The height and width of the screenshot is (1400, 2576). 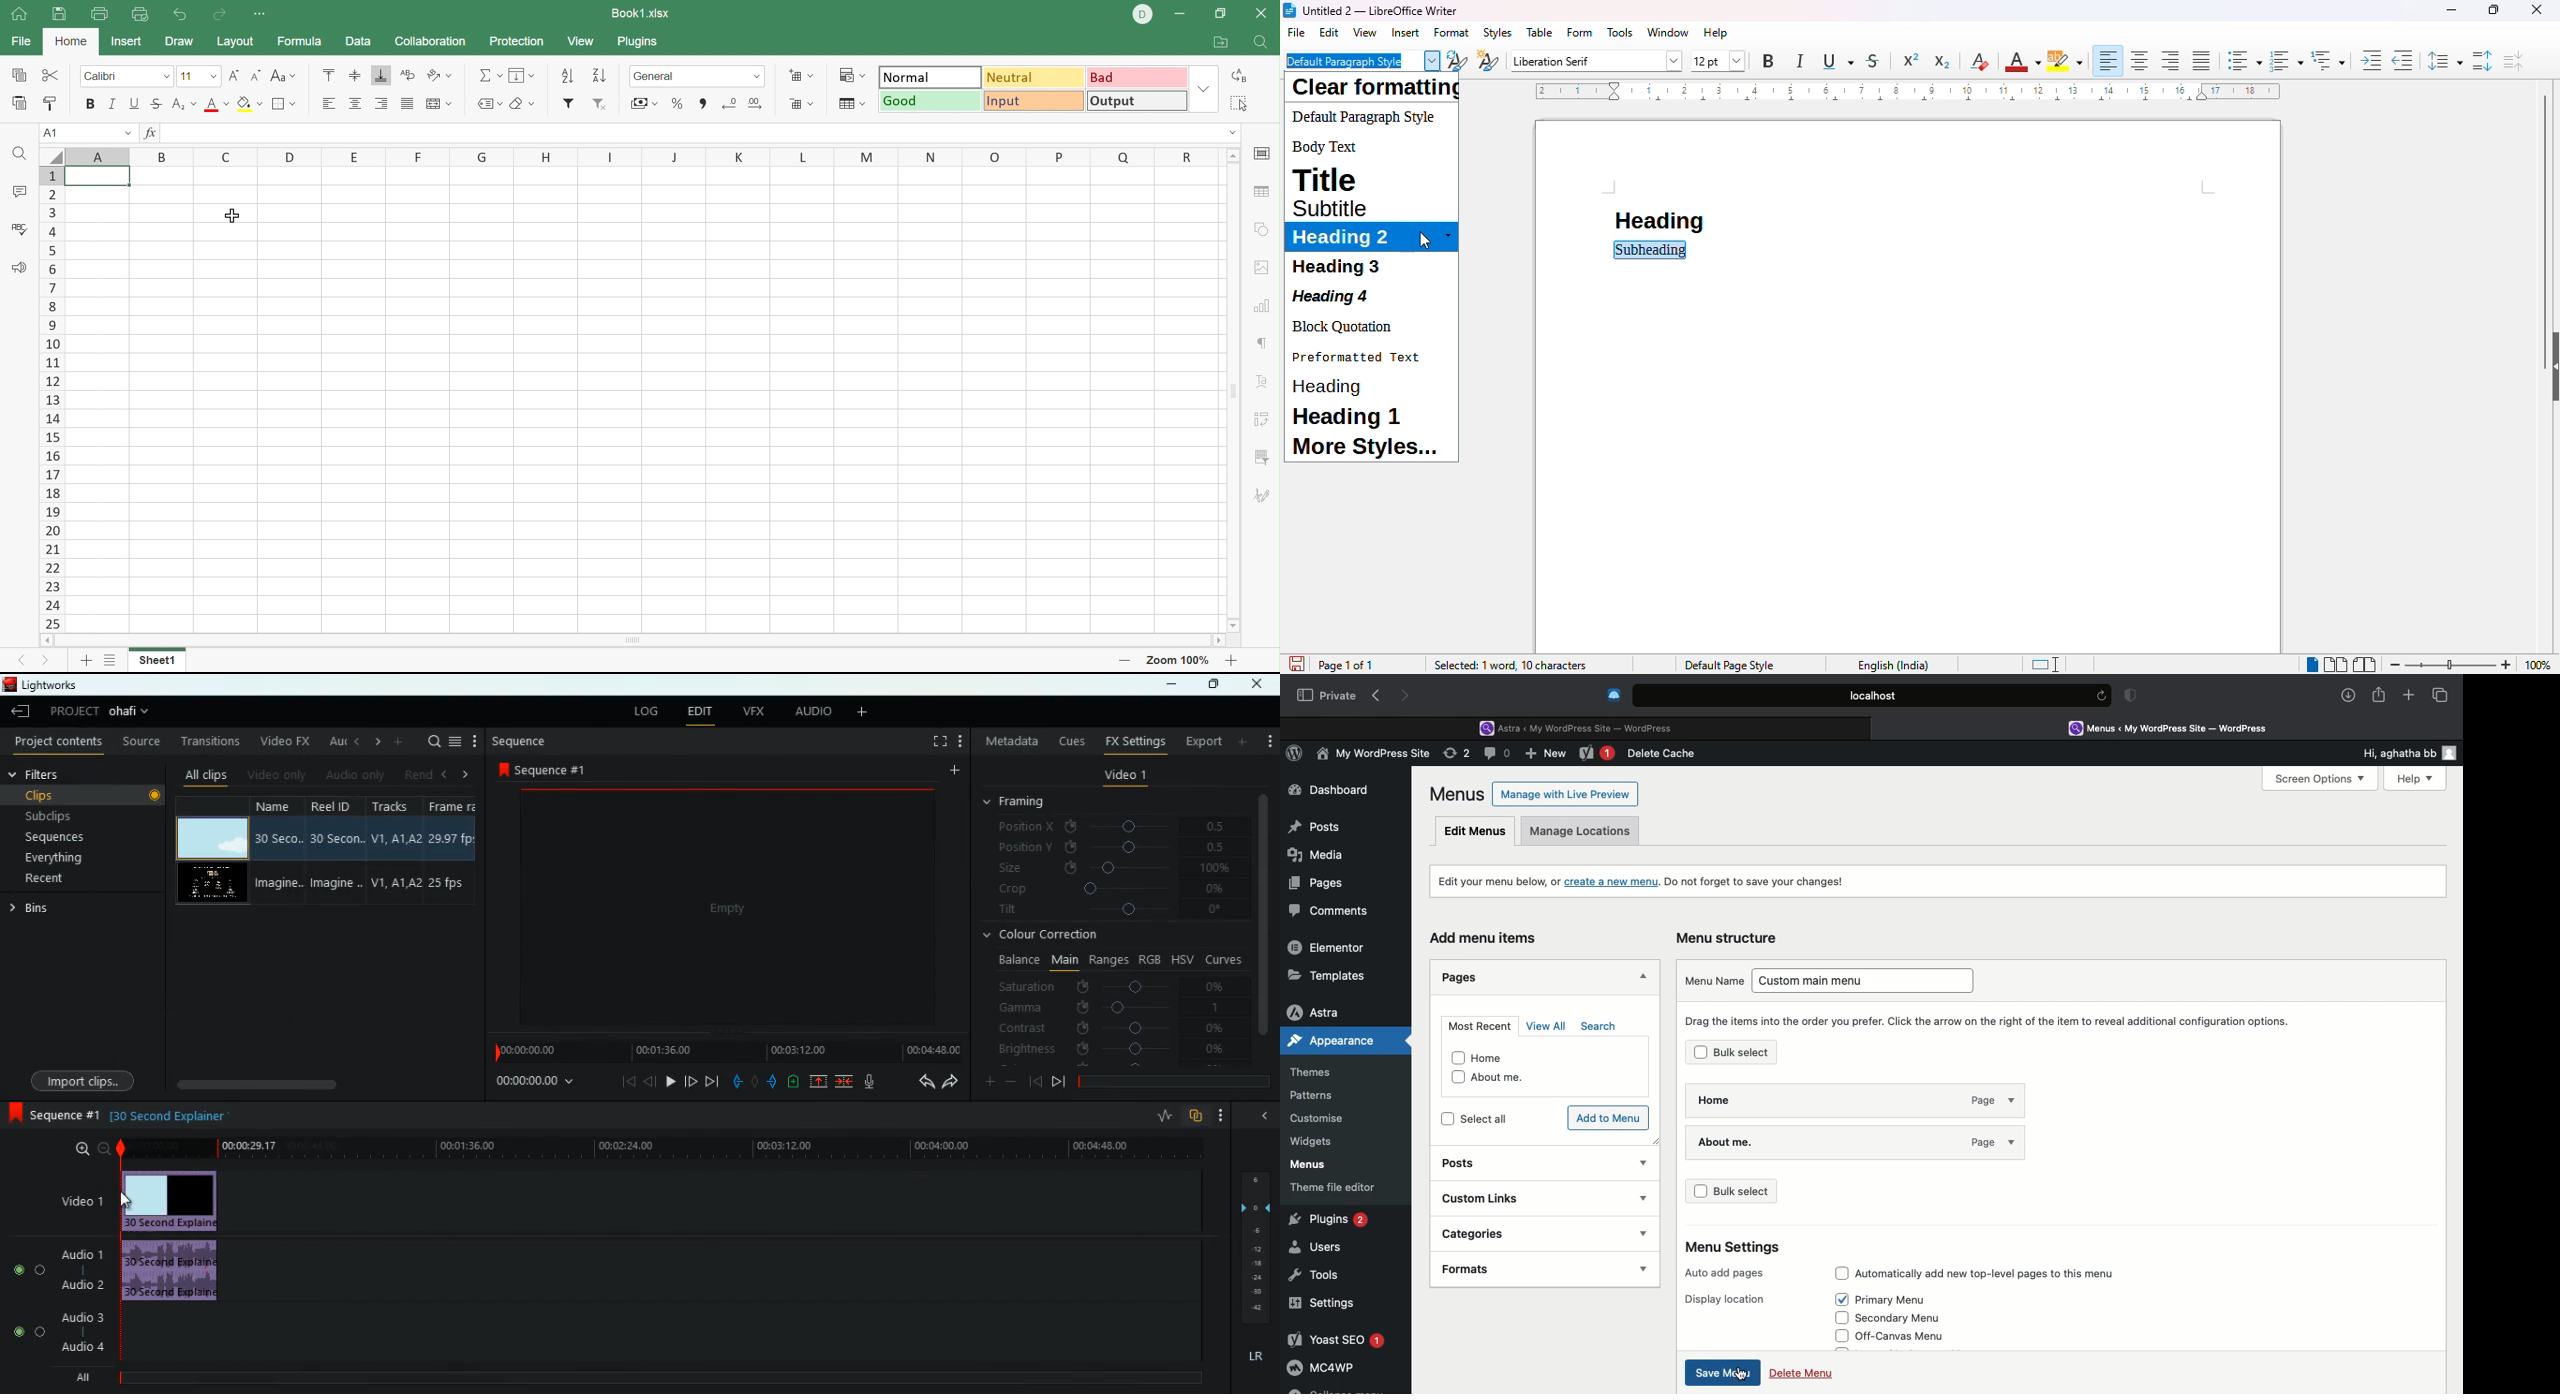 I want to click on justified, so click(x=2201, y=60).